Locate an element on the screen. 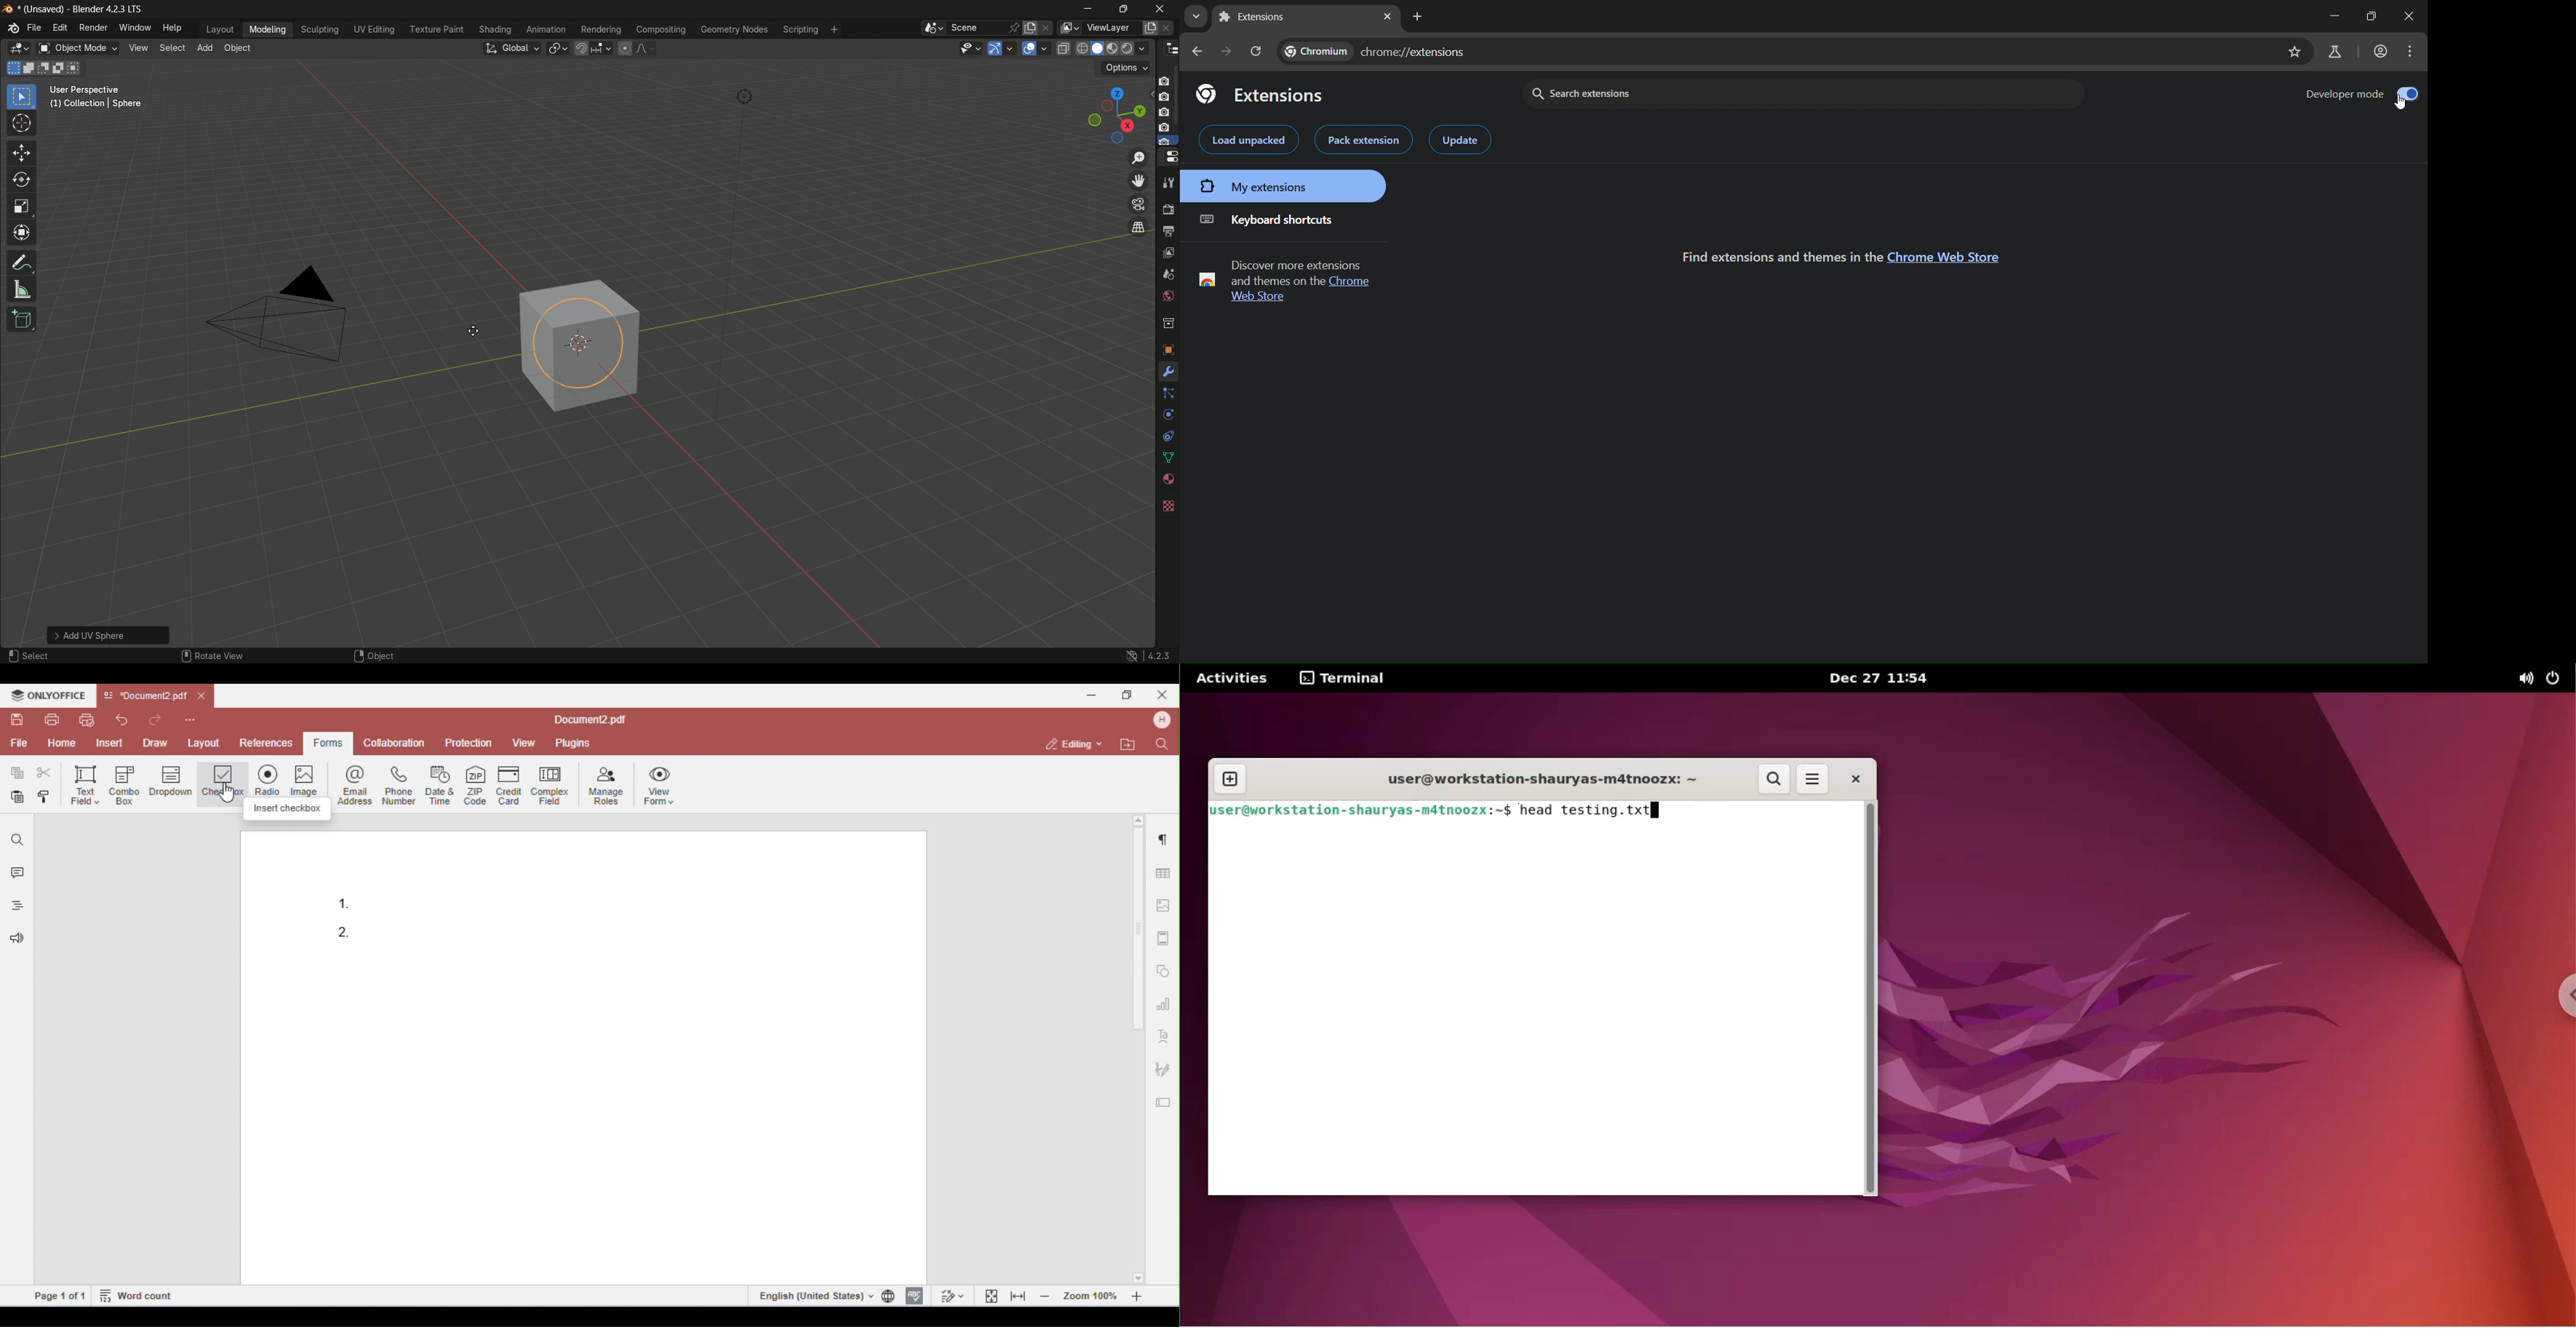  proportional editing object is located at coordinates (625, 48).